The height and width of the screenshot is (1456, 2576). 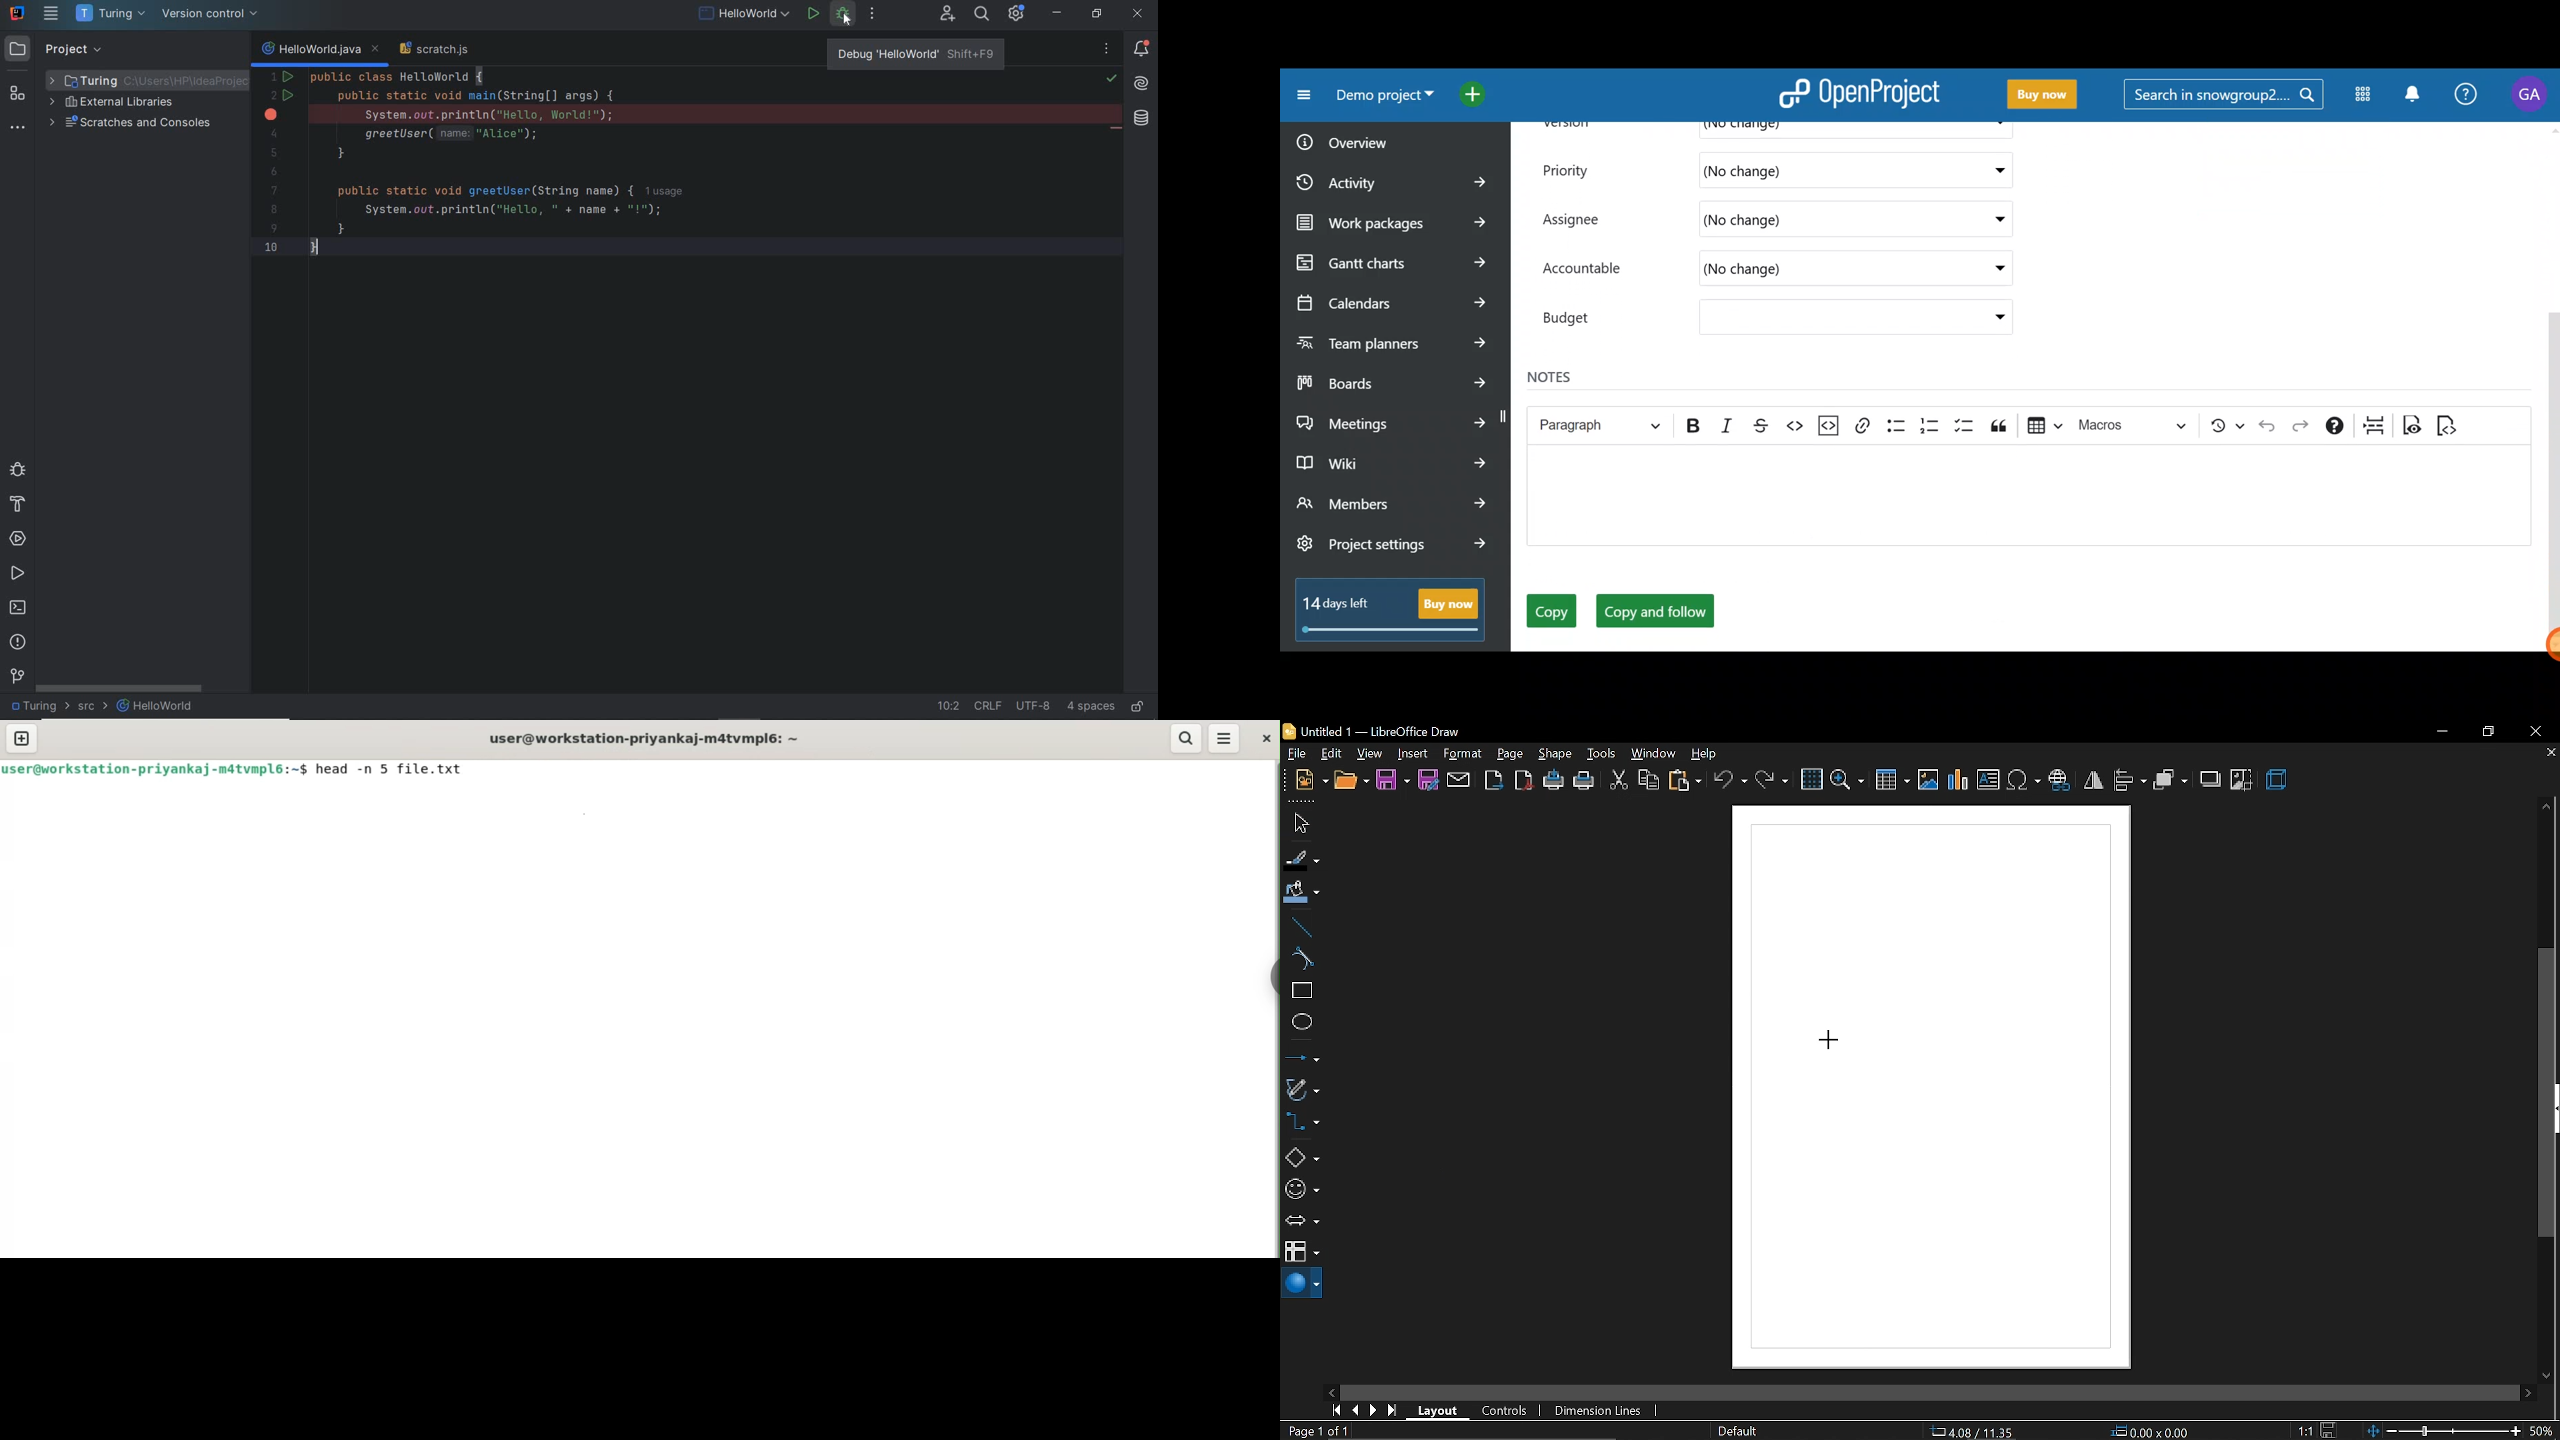 I want to click on Toggle preview mode, so click(x=2411, y=428).